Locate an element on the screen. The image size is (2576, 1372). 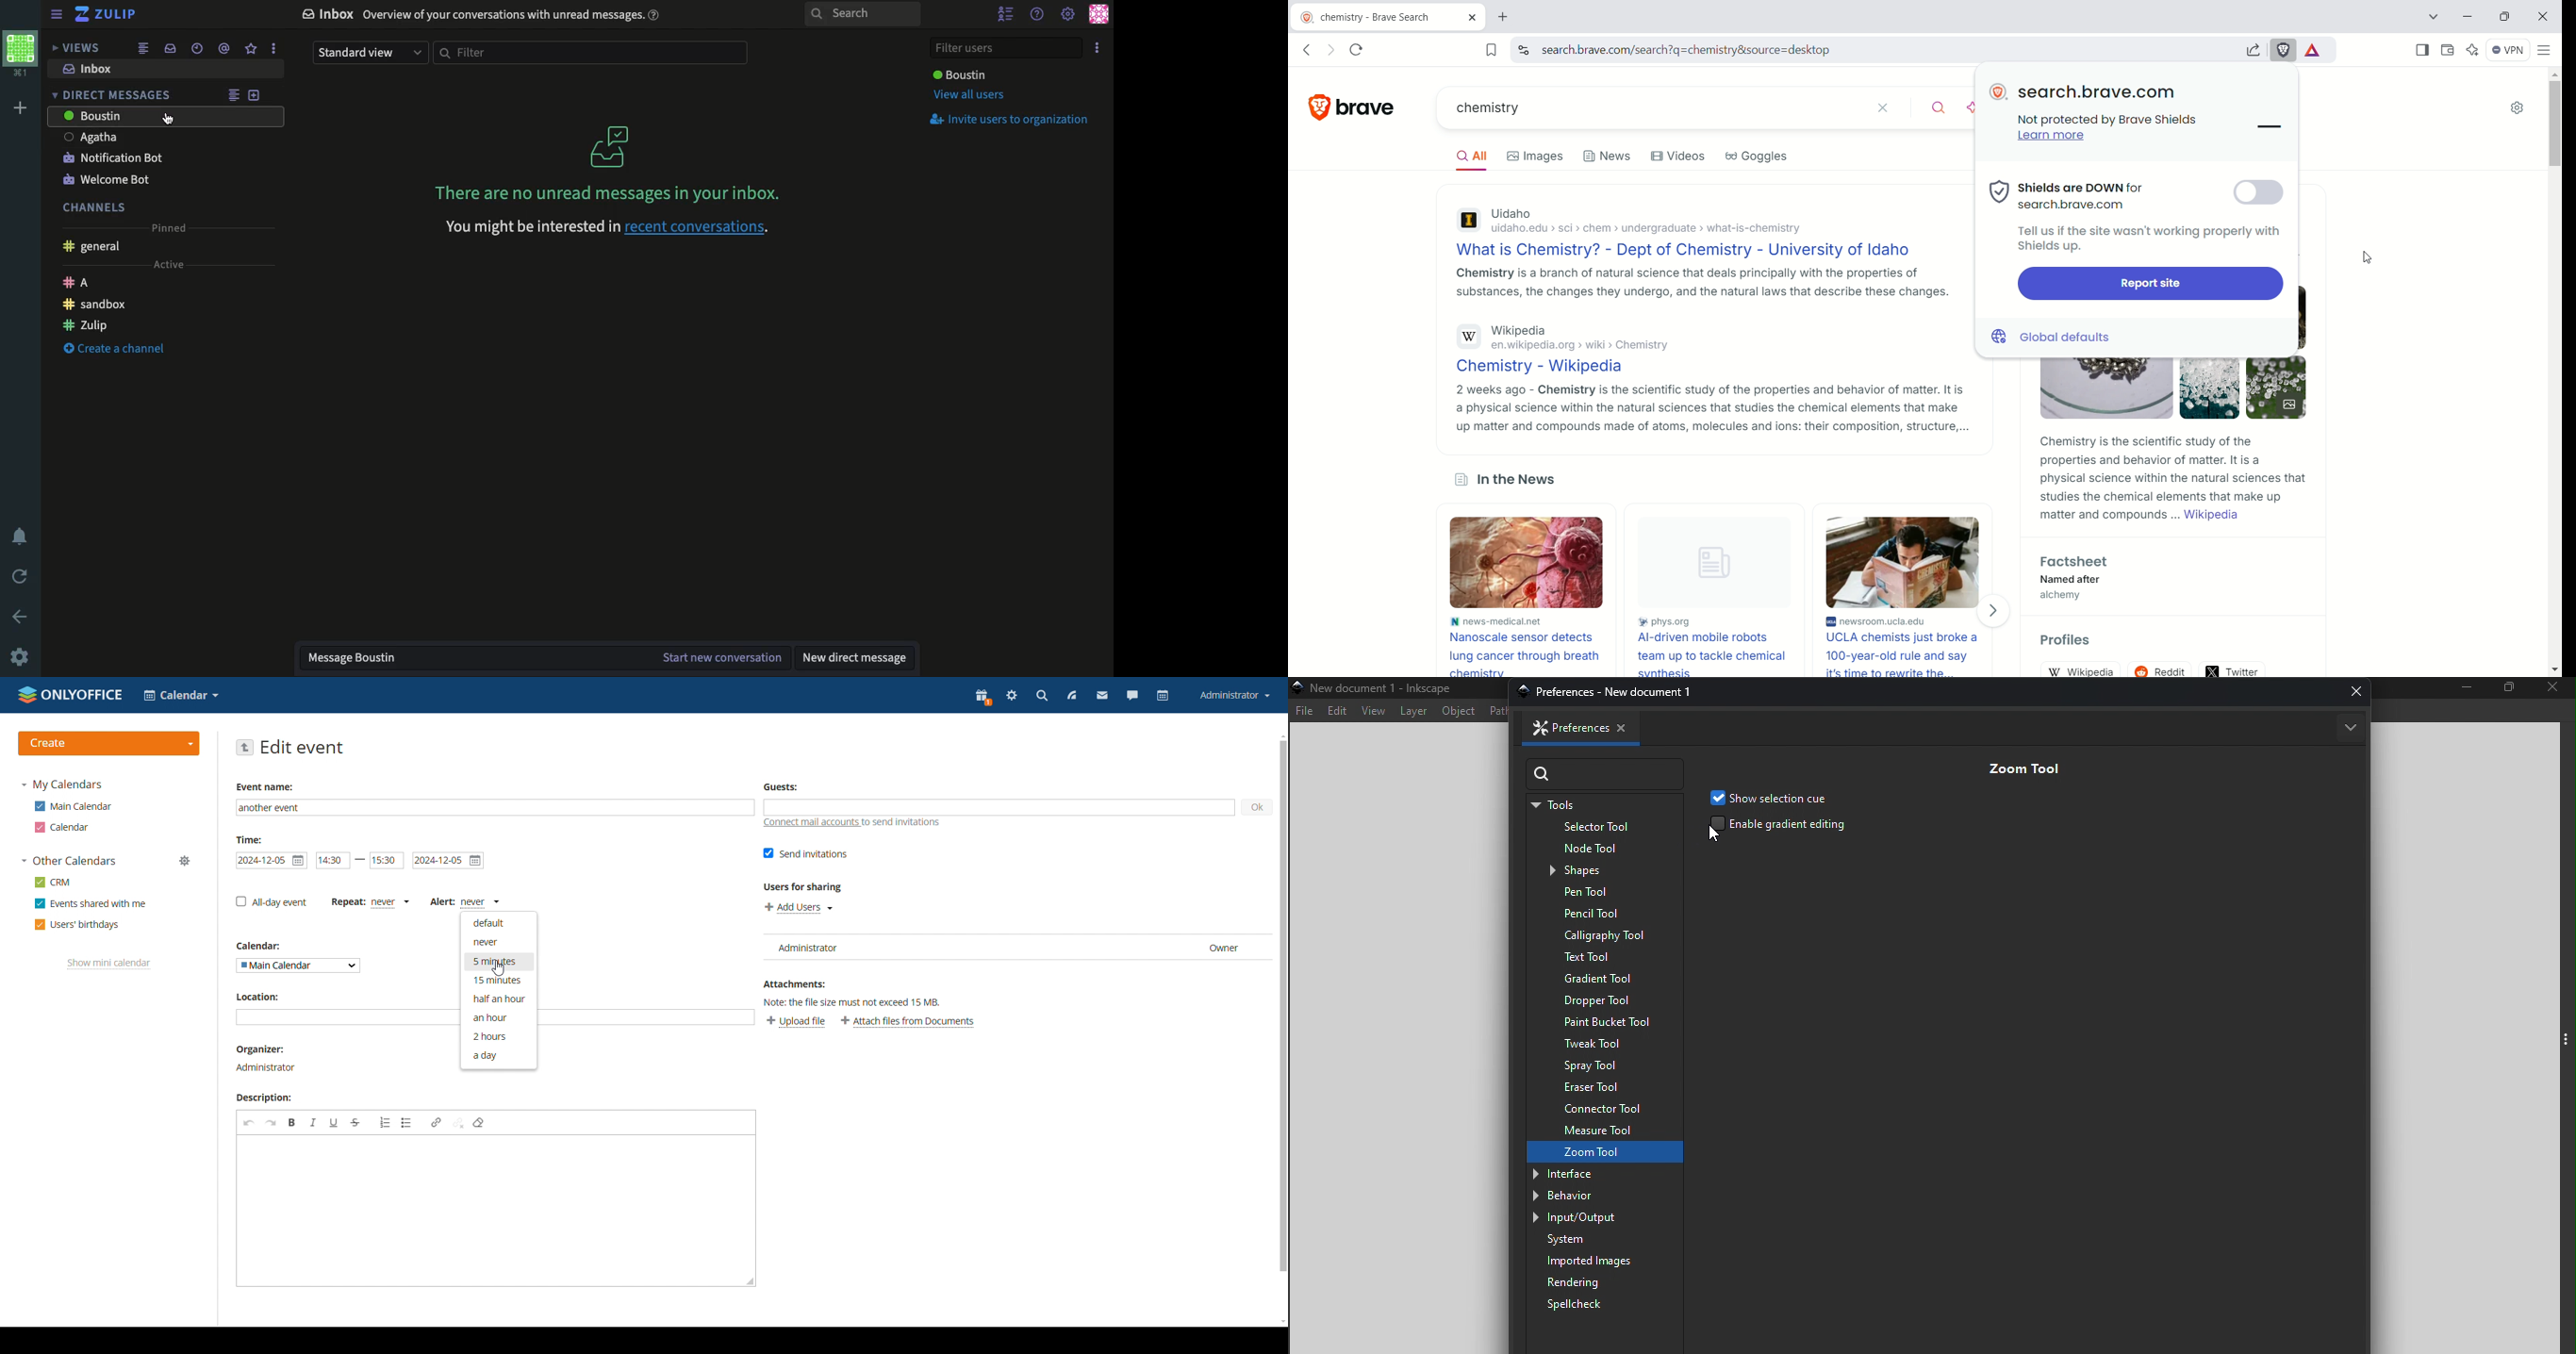
Interface is located at coordinates (1577, 1173).